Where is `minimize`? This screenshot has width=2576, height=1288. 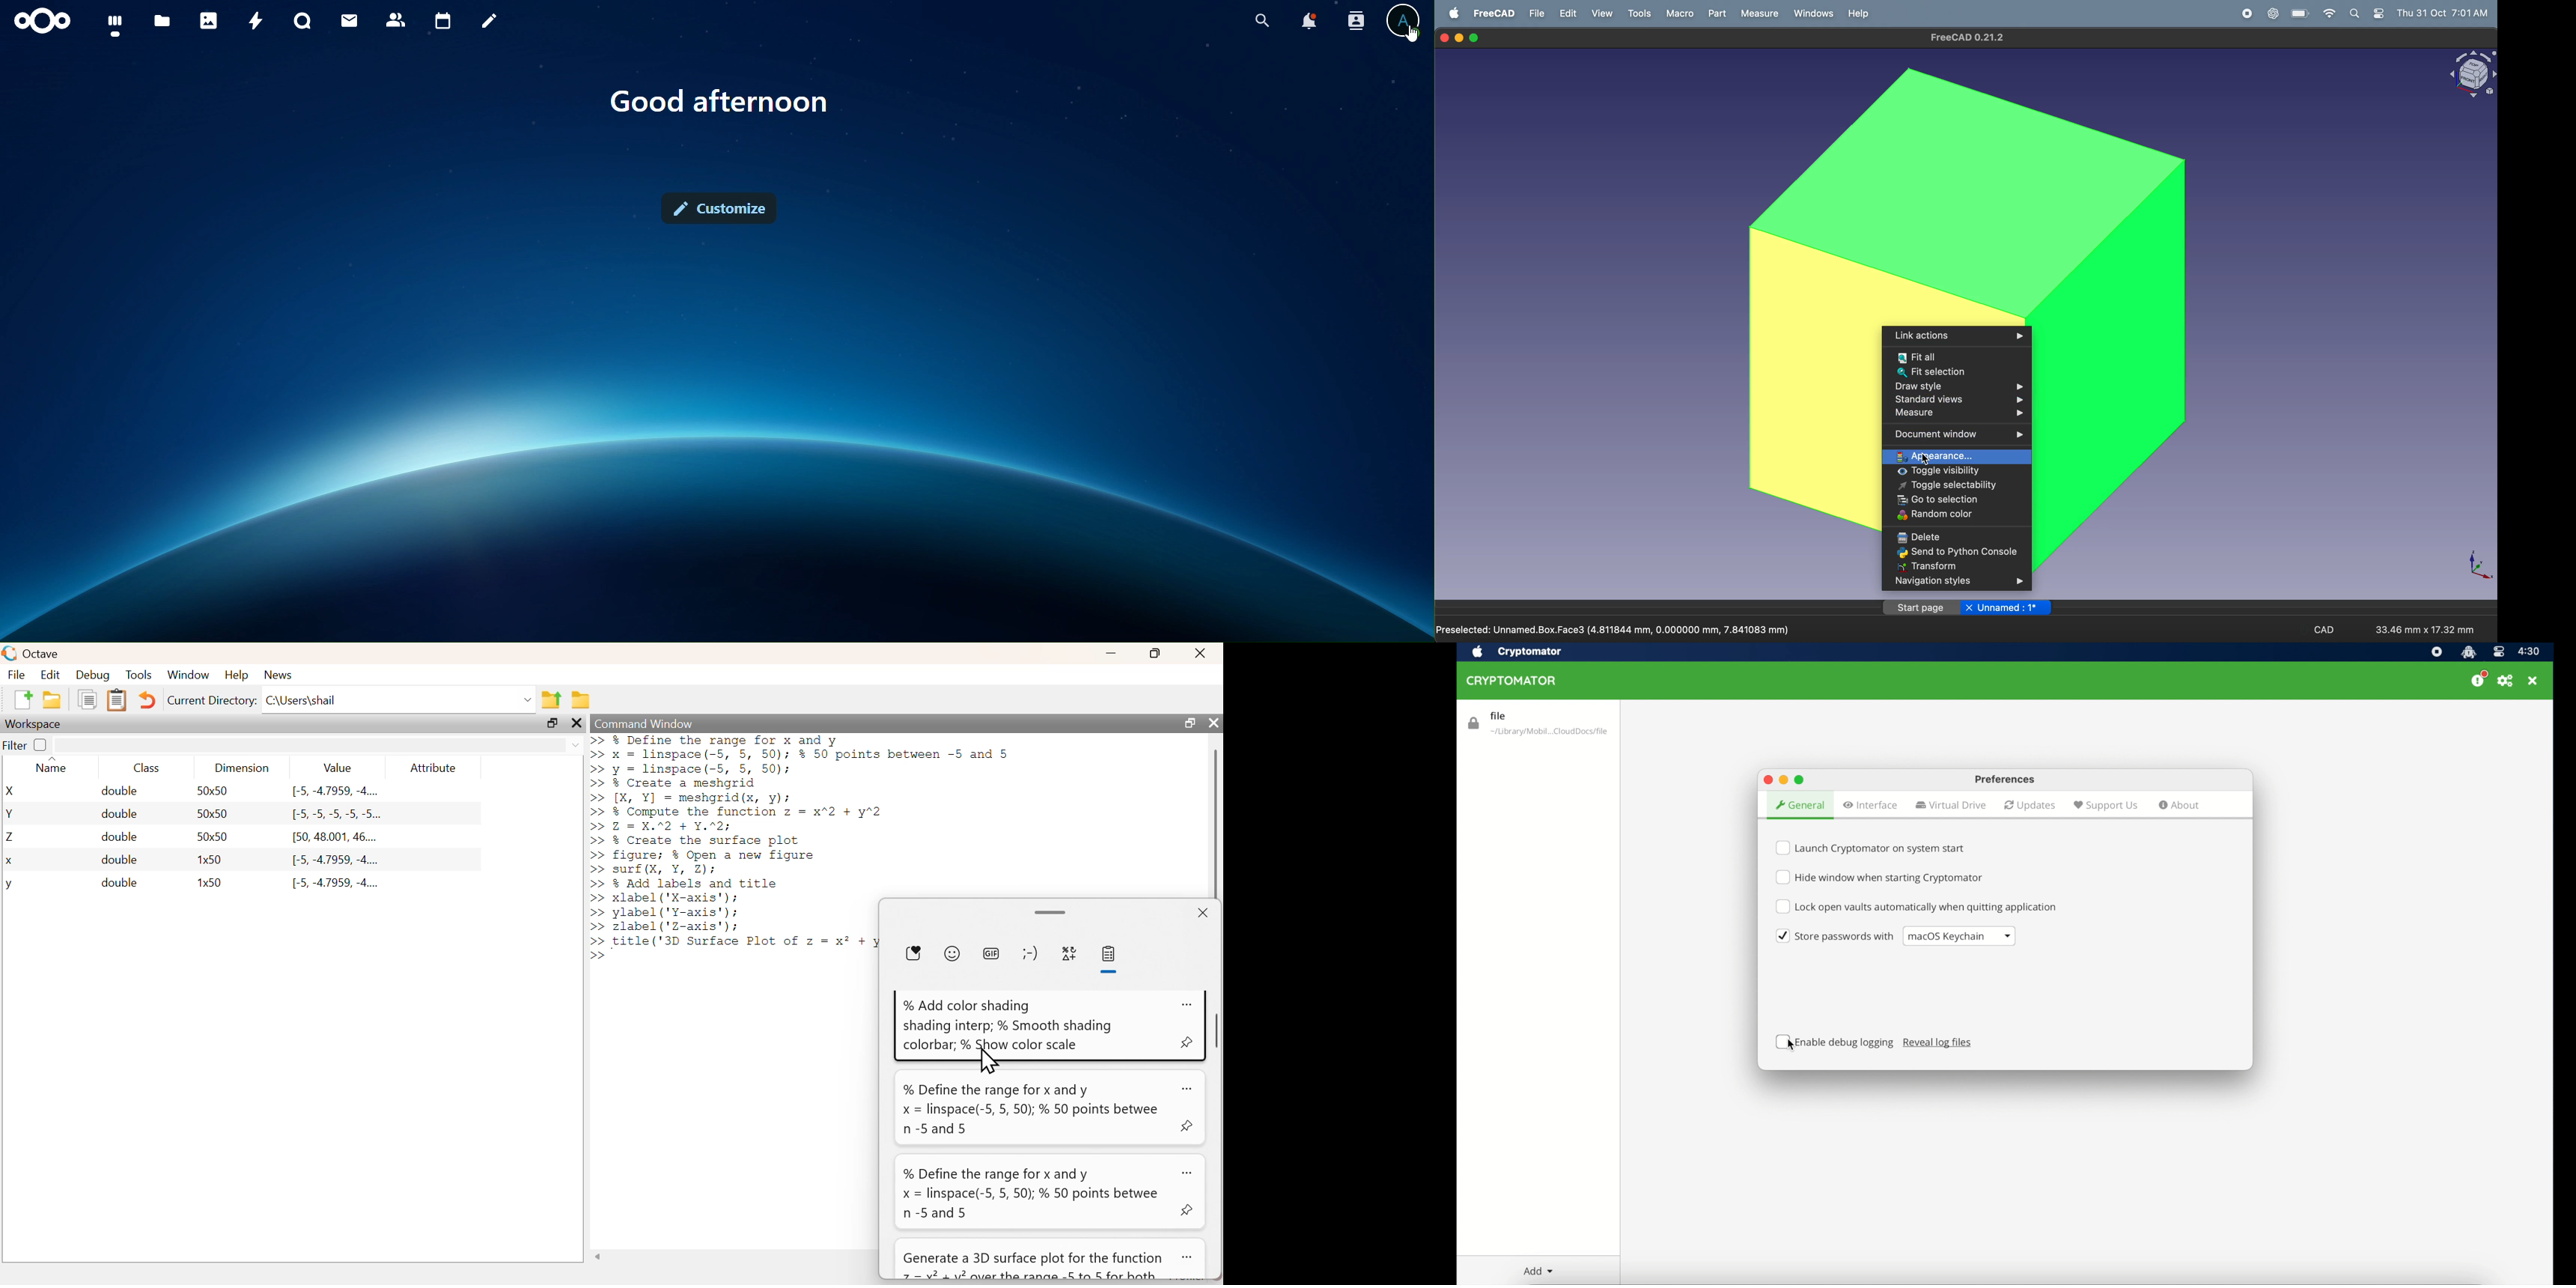 minimize is located at coordinates (1783, 780).